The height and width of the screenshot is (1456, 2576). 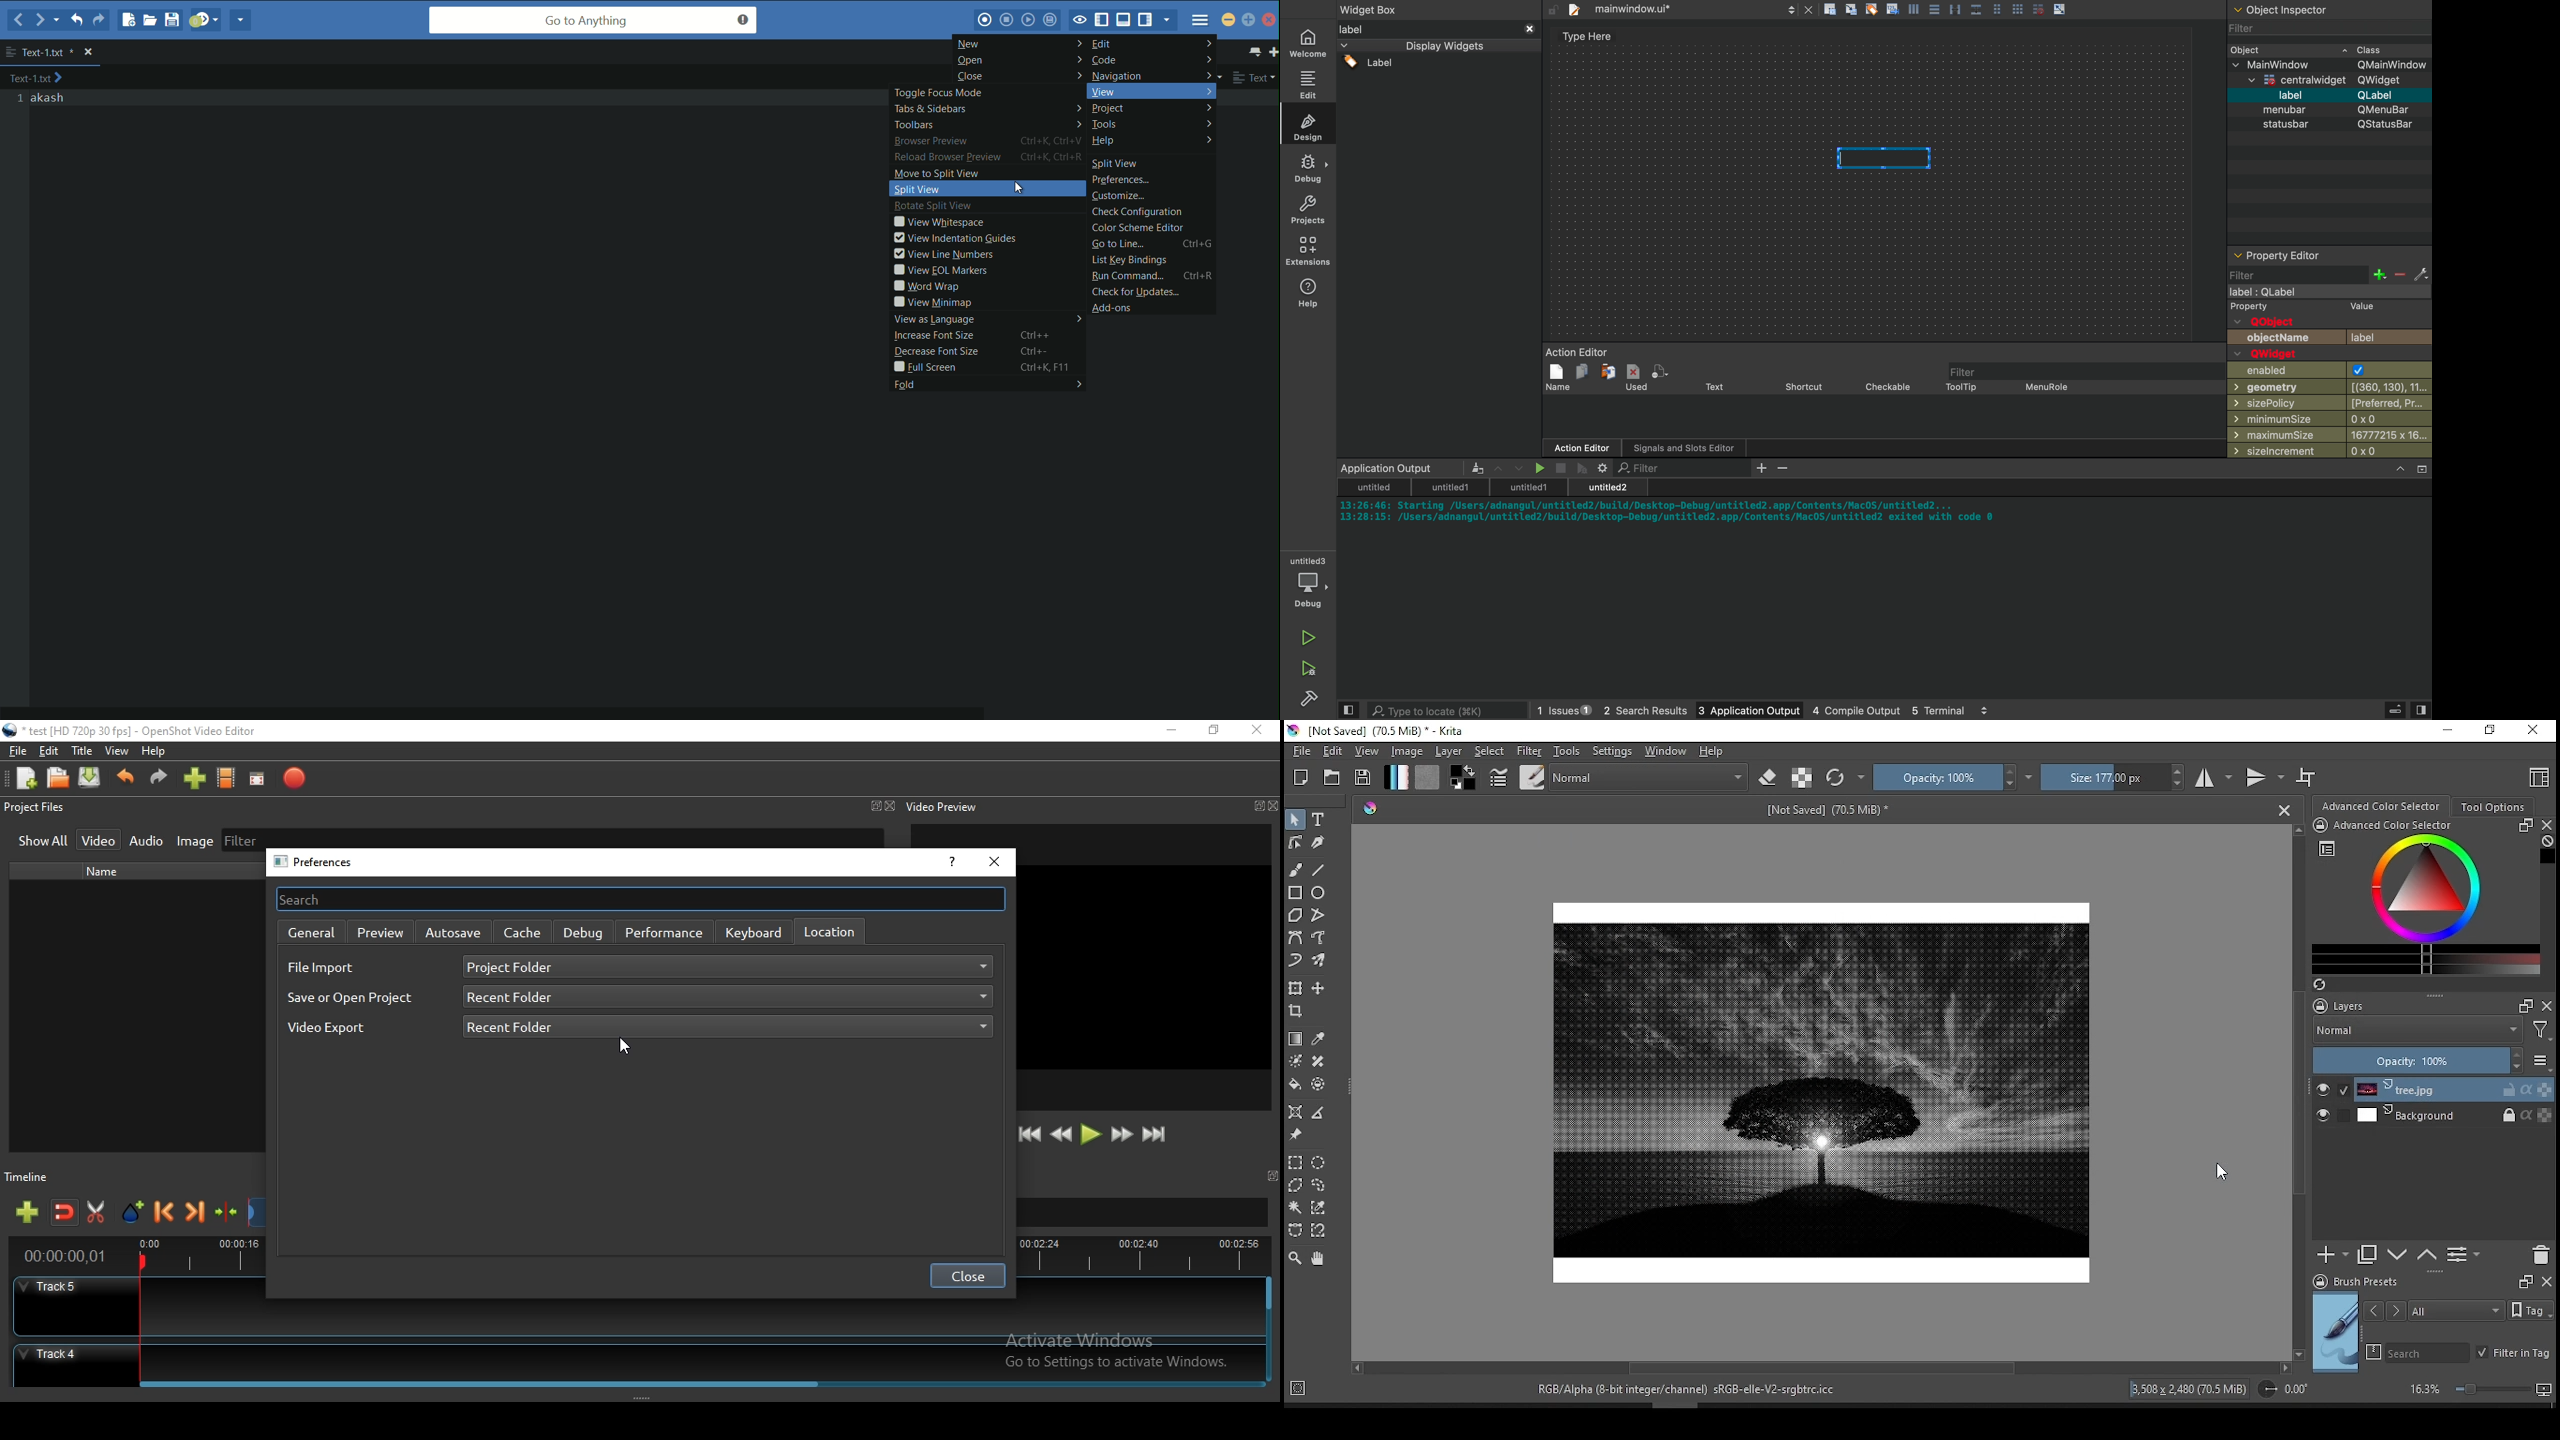 I want to click on search, so click(x=2370, y=1352).